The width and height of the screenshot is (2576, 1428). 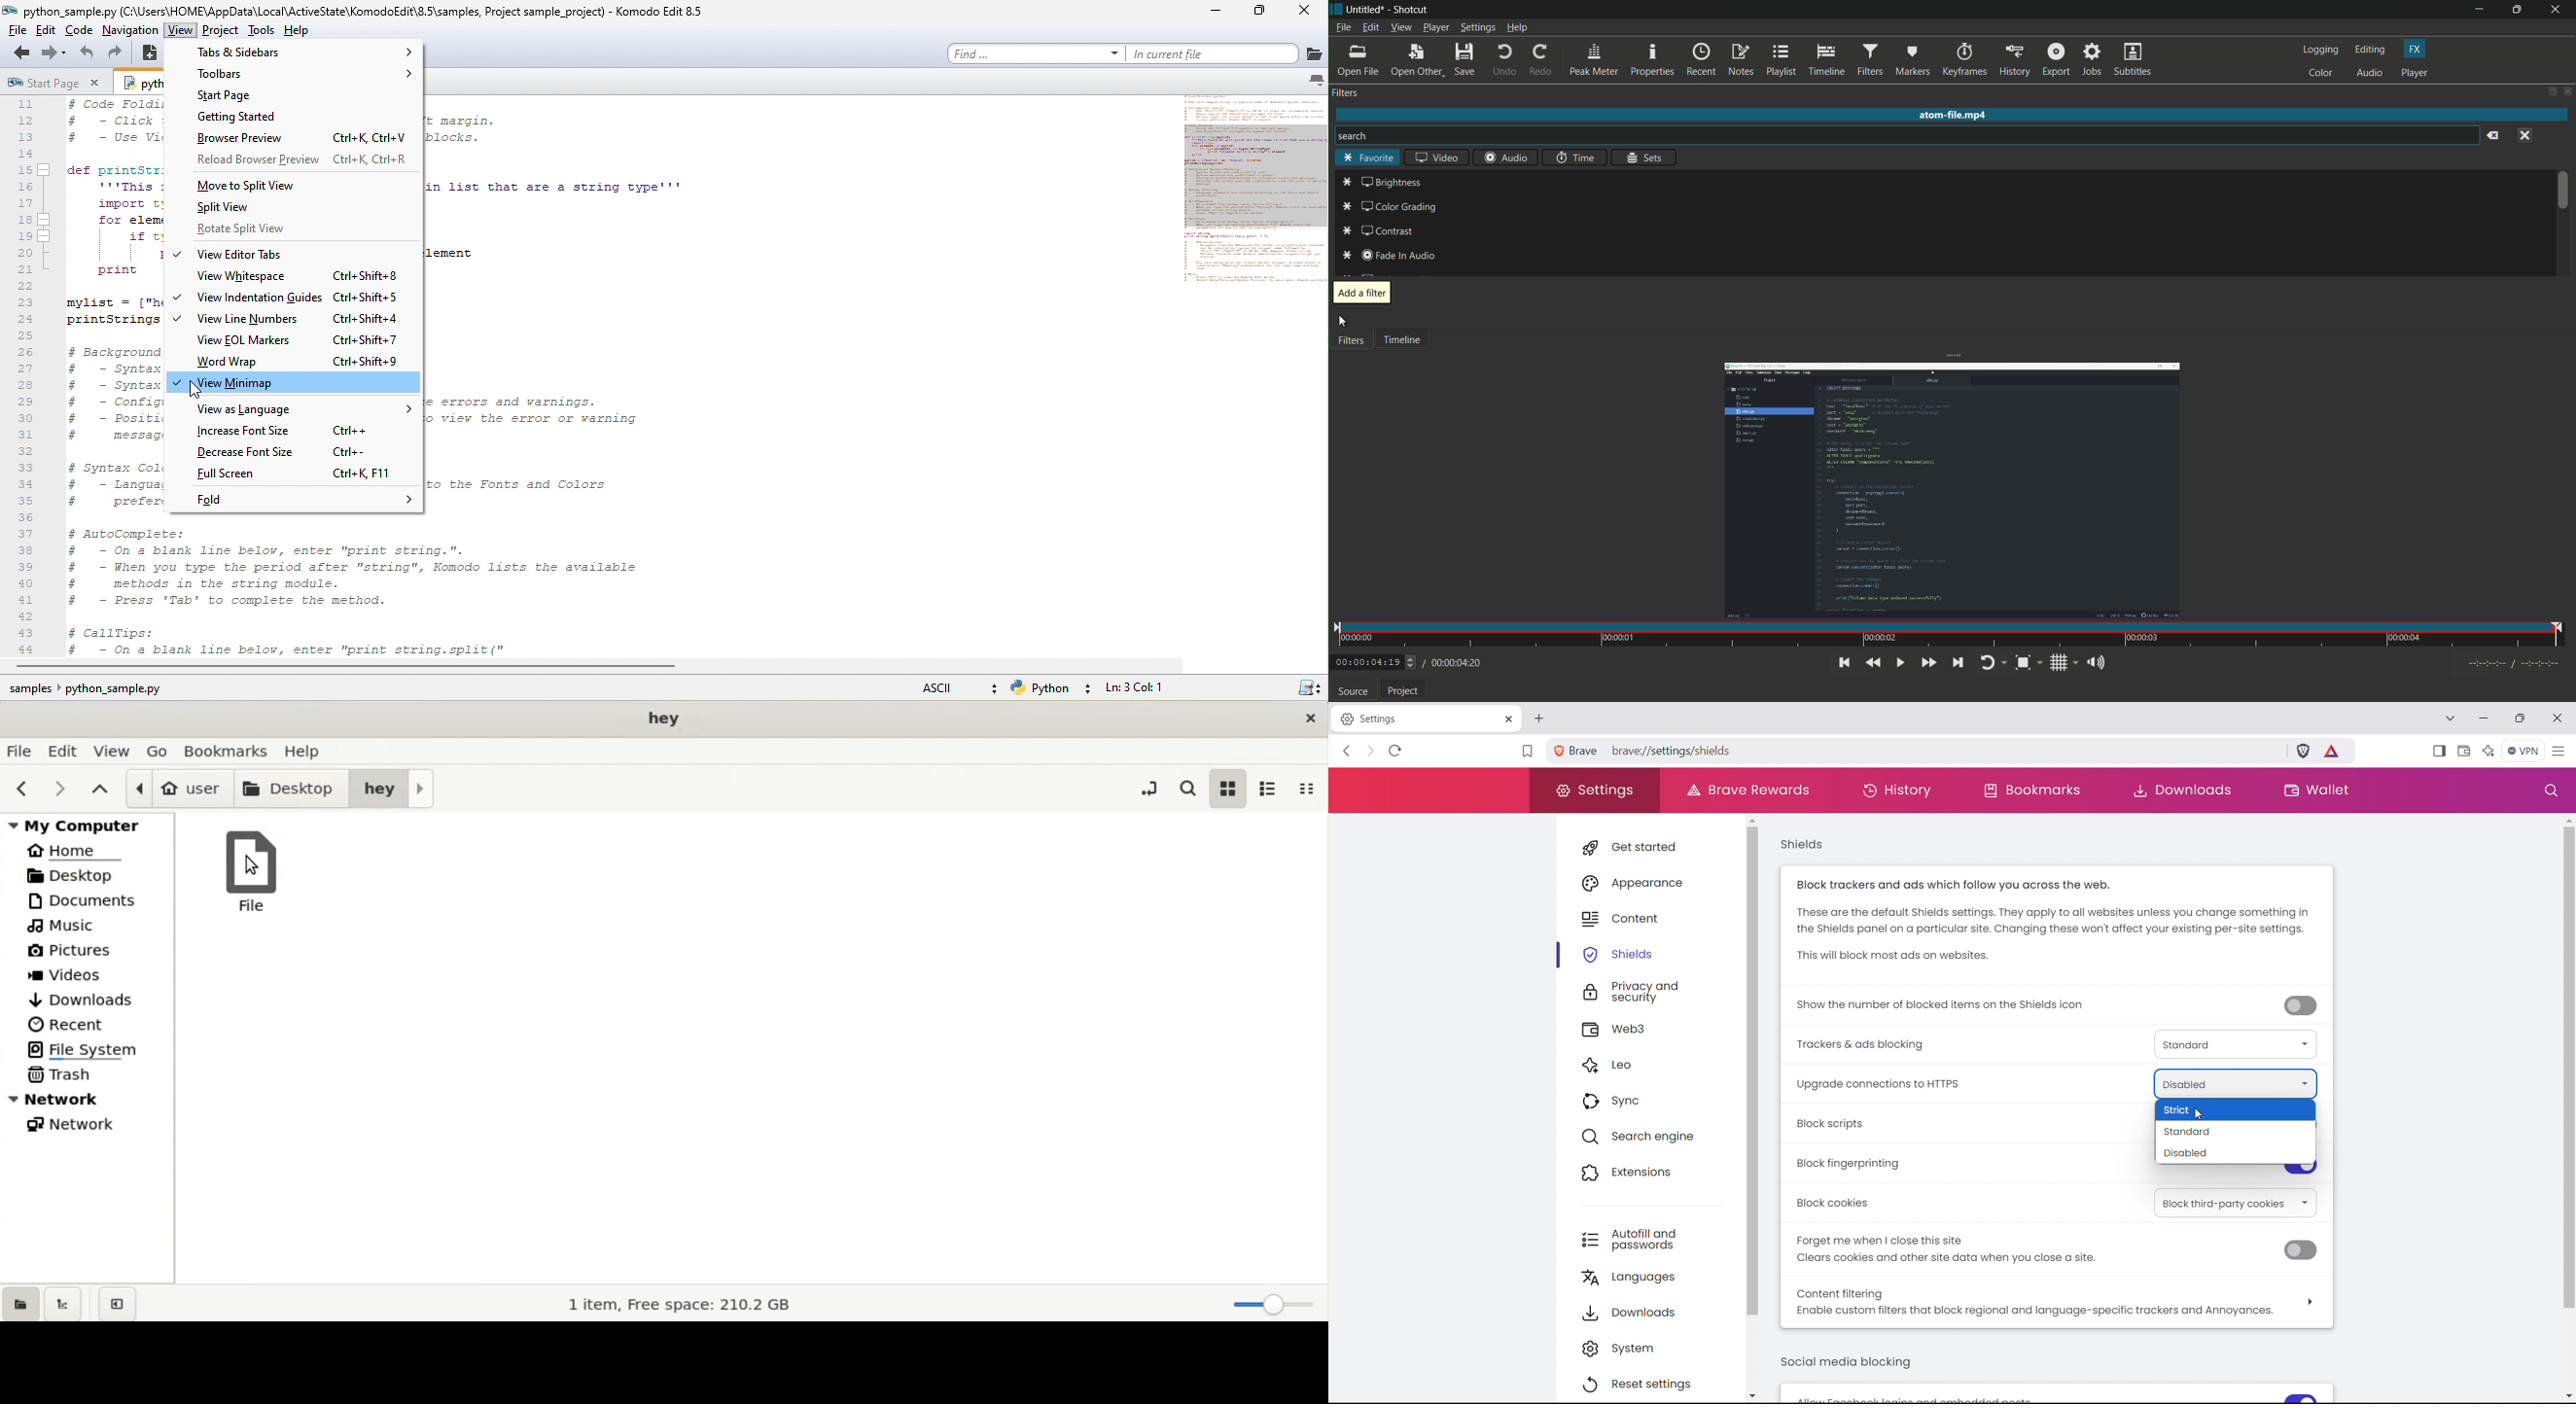 What do you see at coordinates (1658, 1171) in the screenshot?
I see `extensions` at bounding box center [1658, 1171].